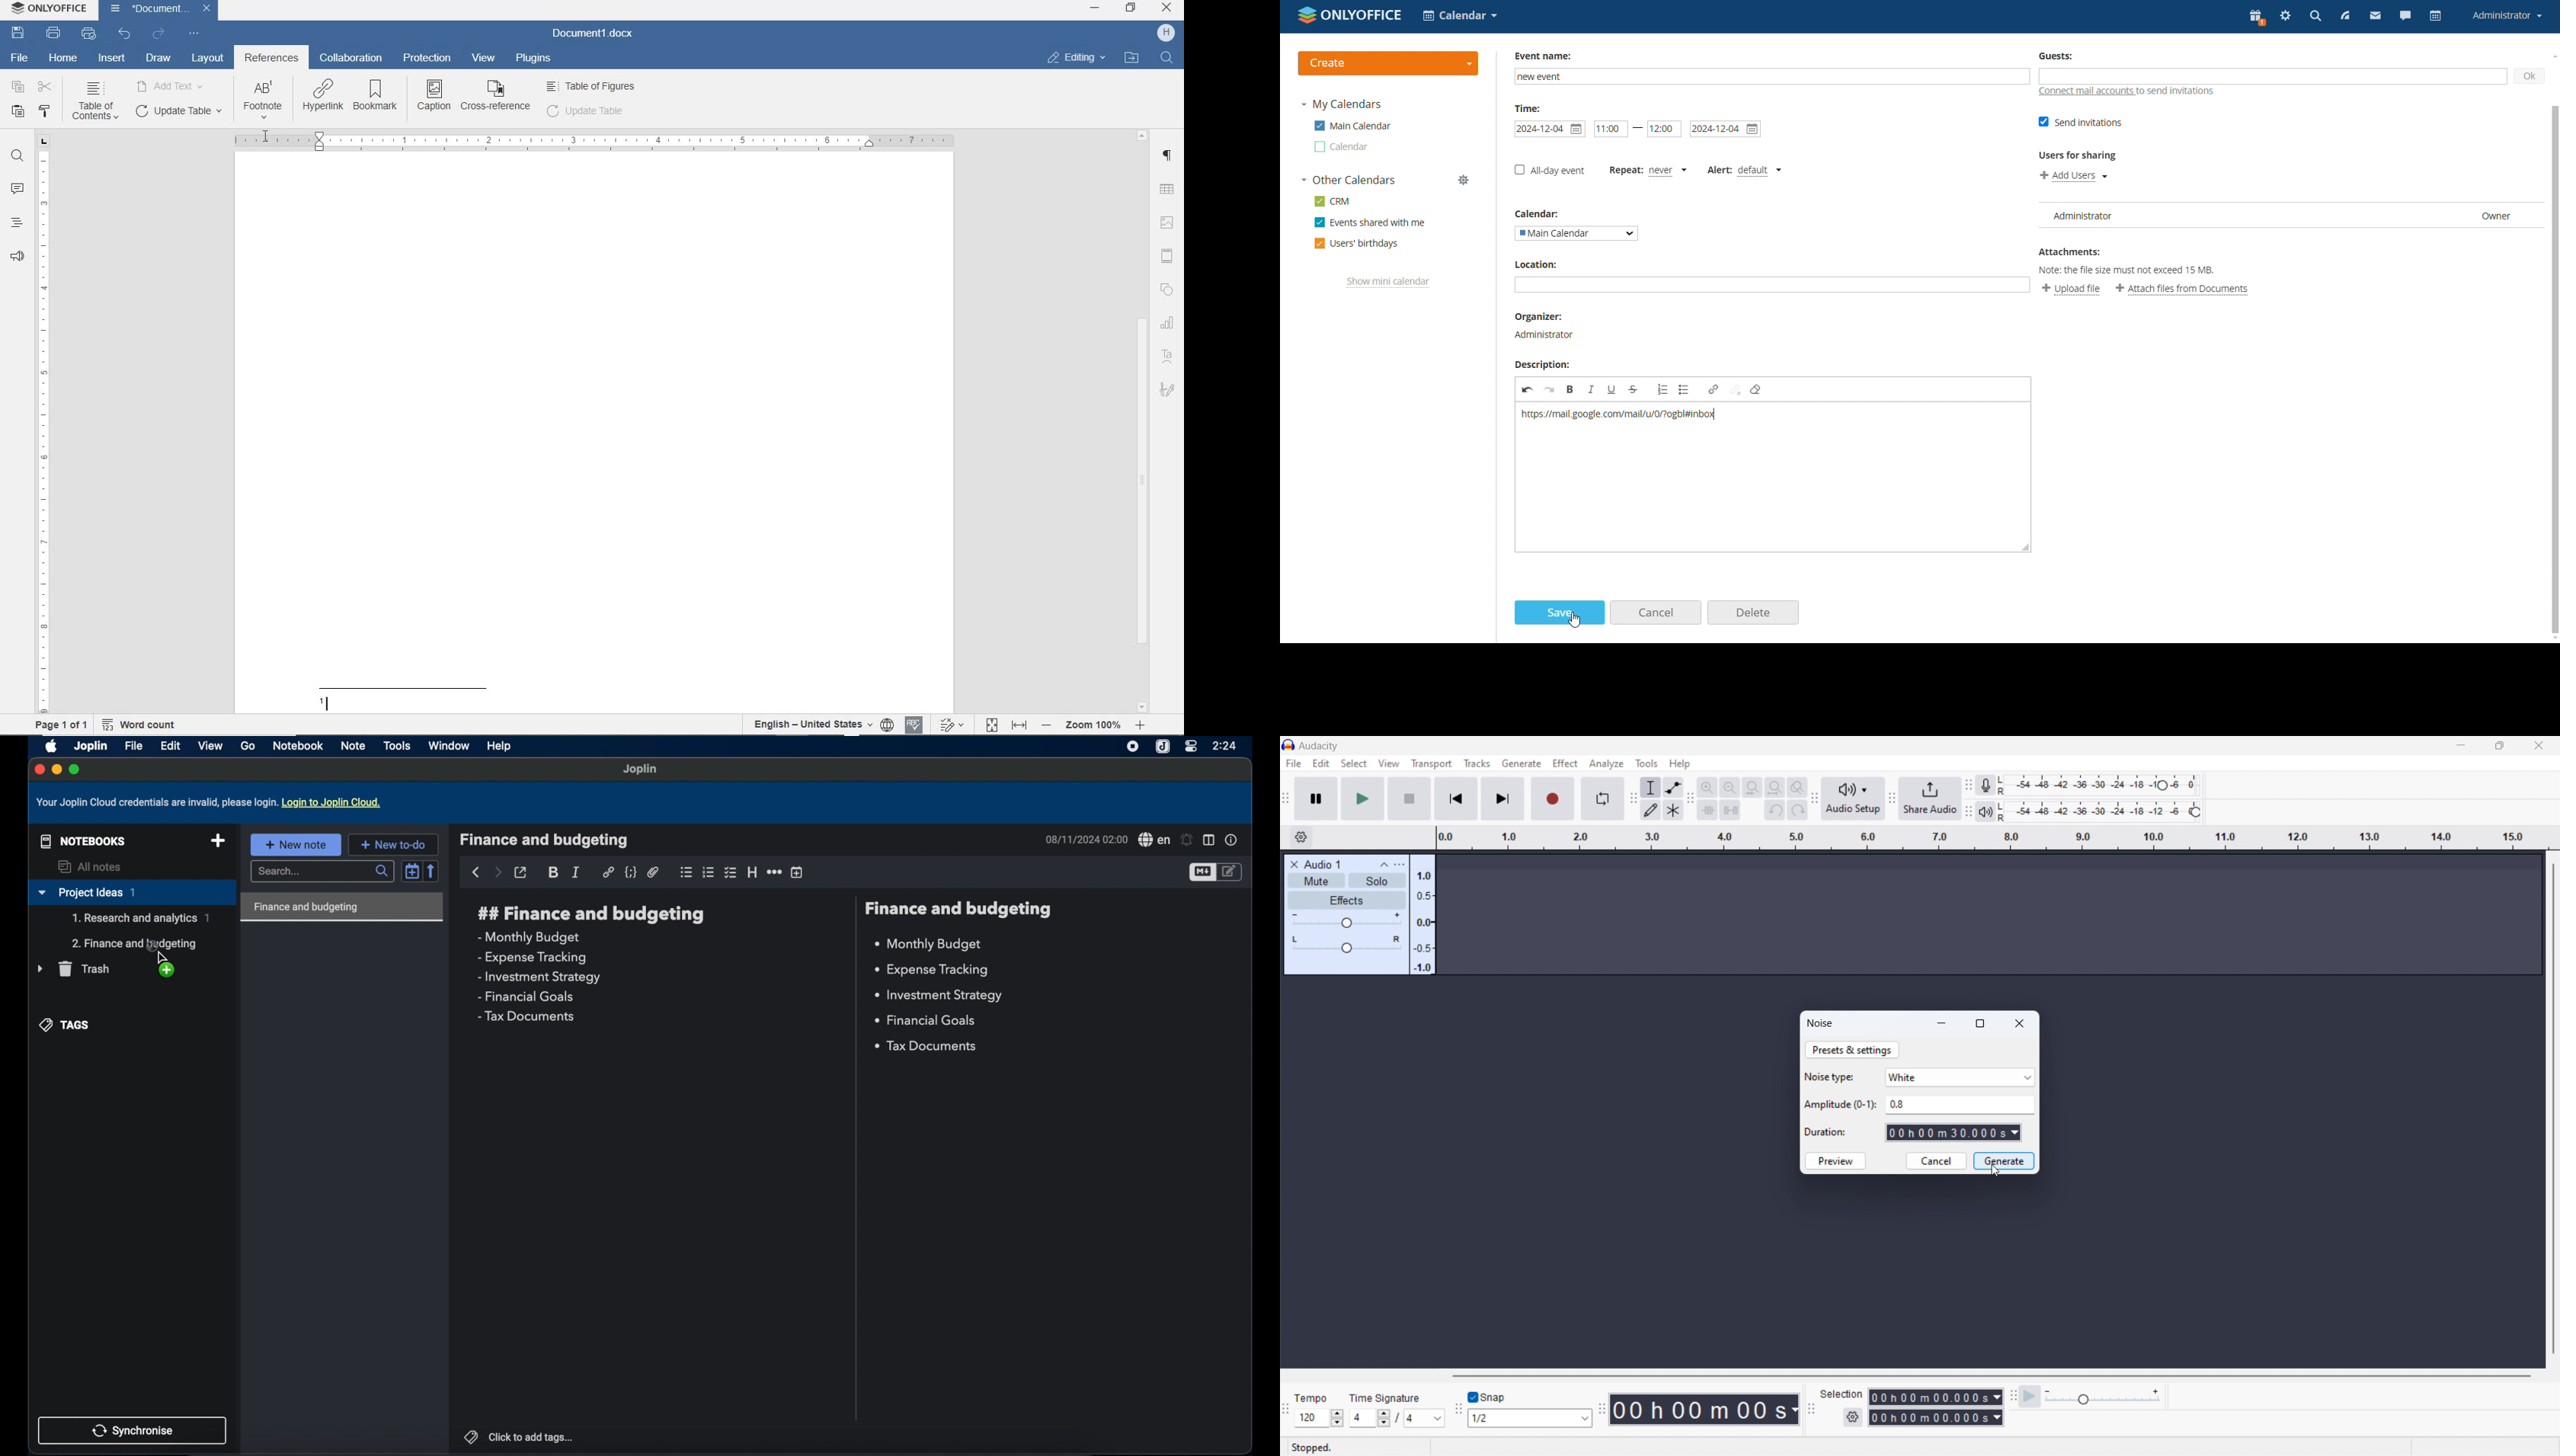 The height and width of the screenshot is (1456, 2576). What do you see at coordinates (527, 937) in the screenshot?
I see `monthly budget` at bounding box center [527, 937].